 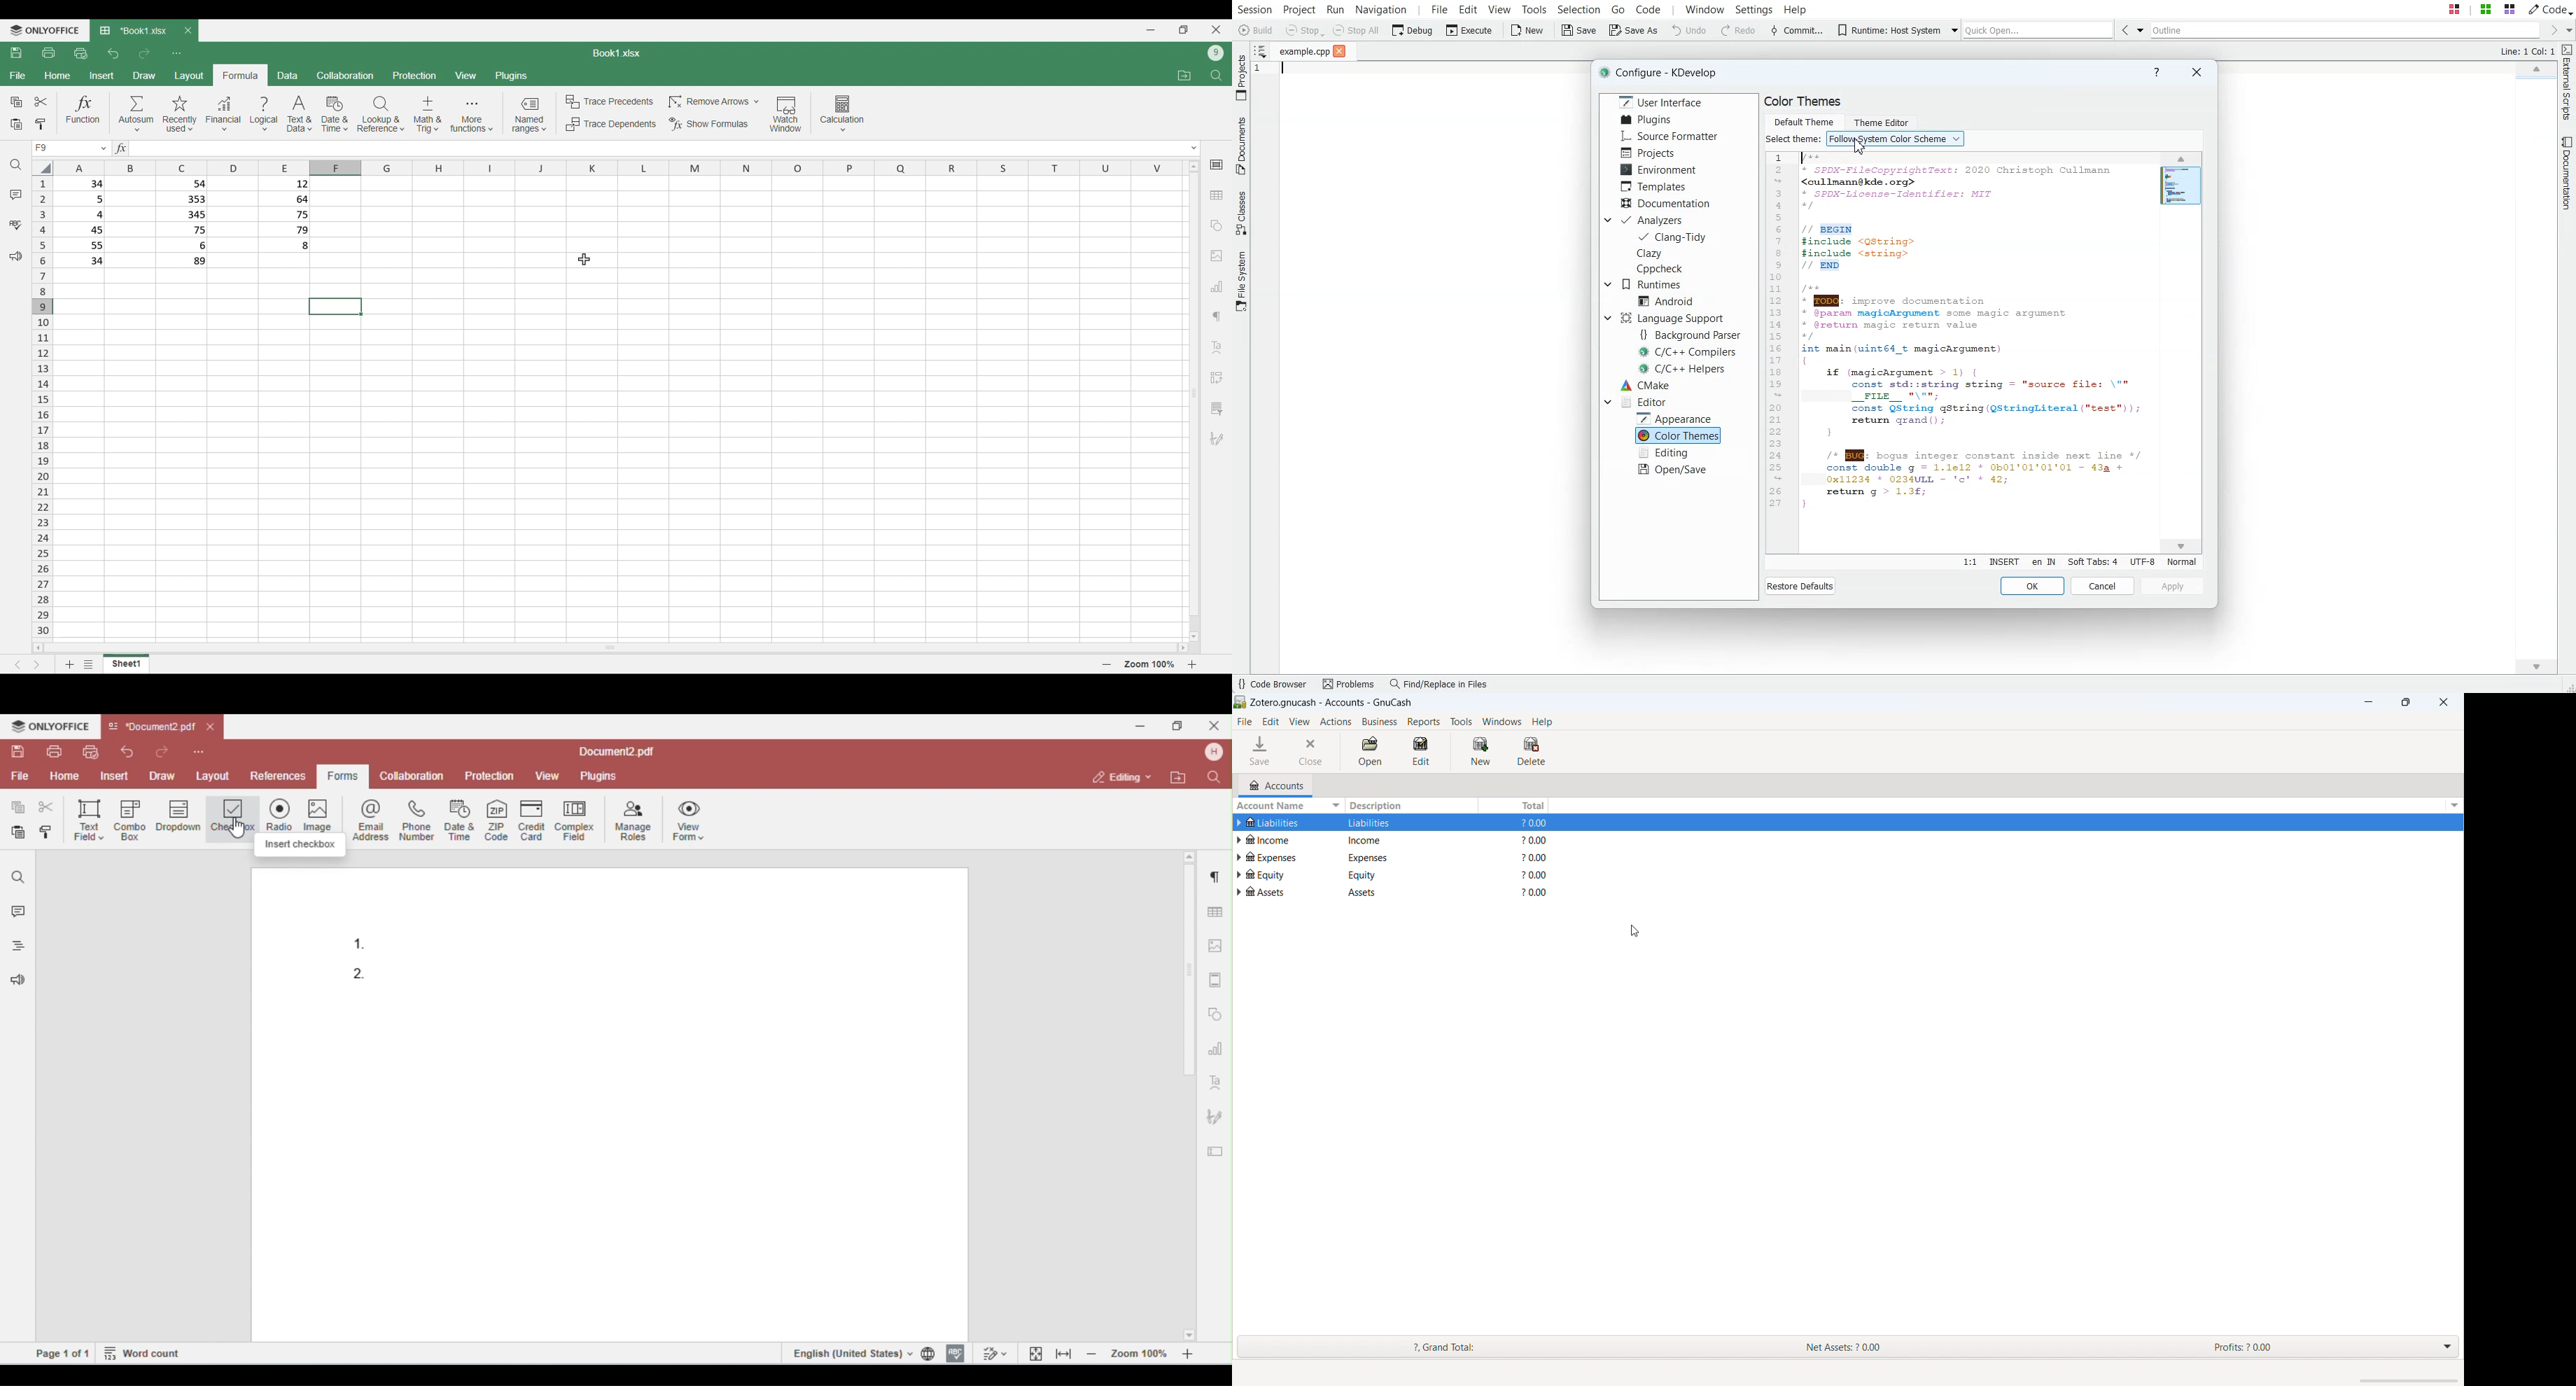 What do you see at coordinates (1278, 857) in the screenshot?
I see `expenses` at bounding box center [1278, 857].